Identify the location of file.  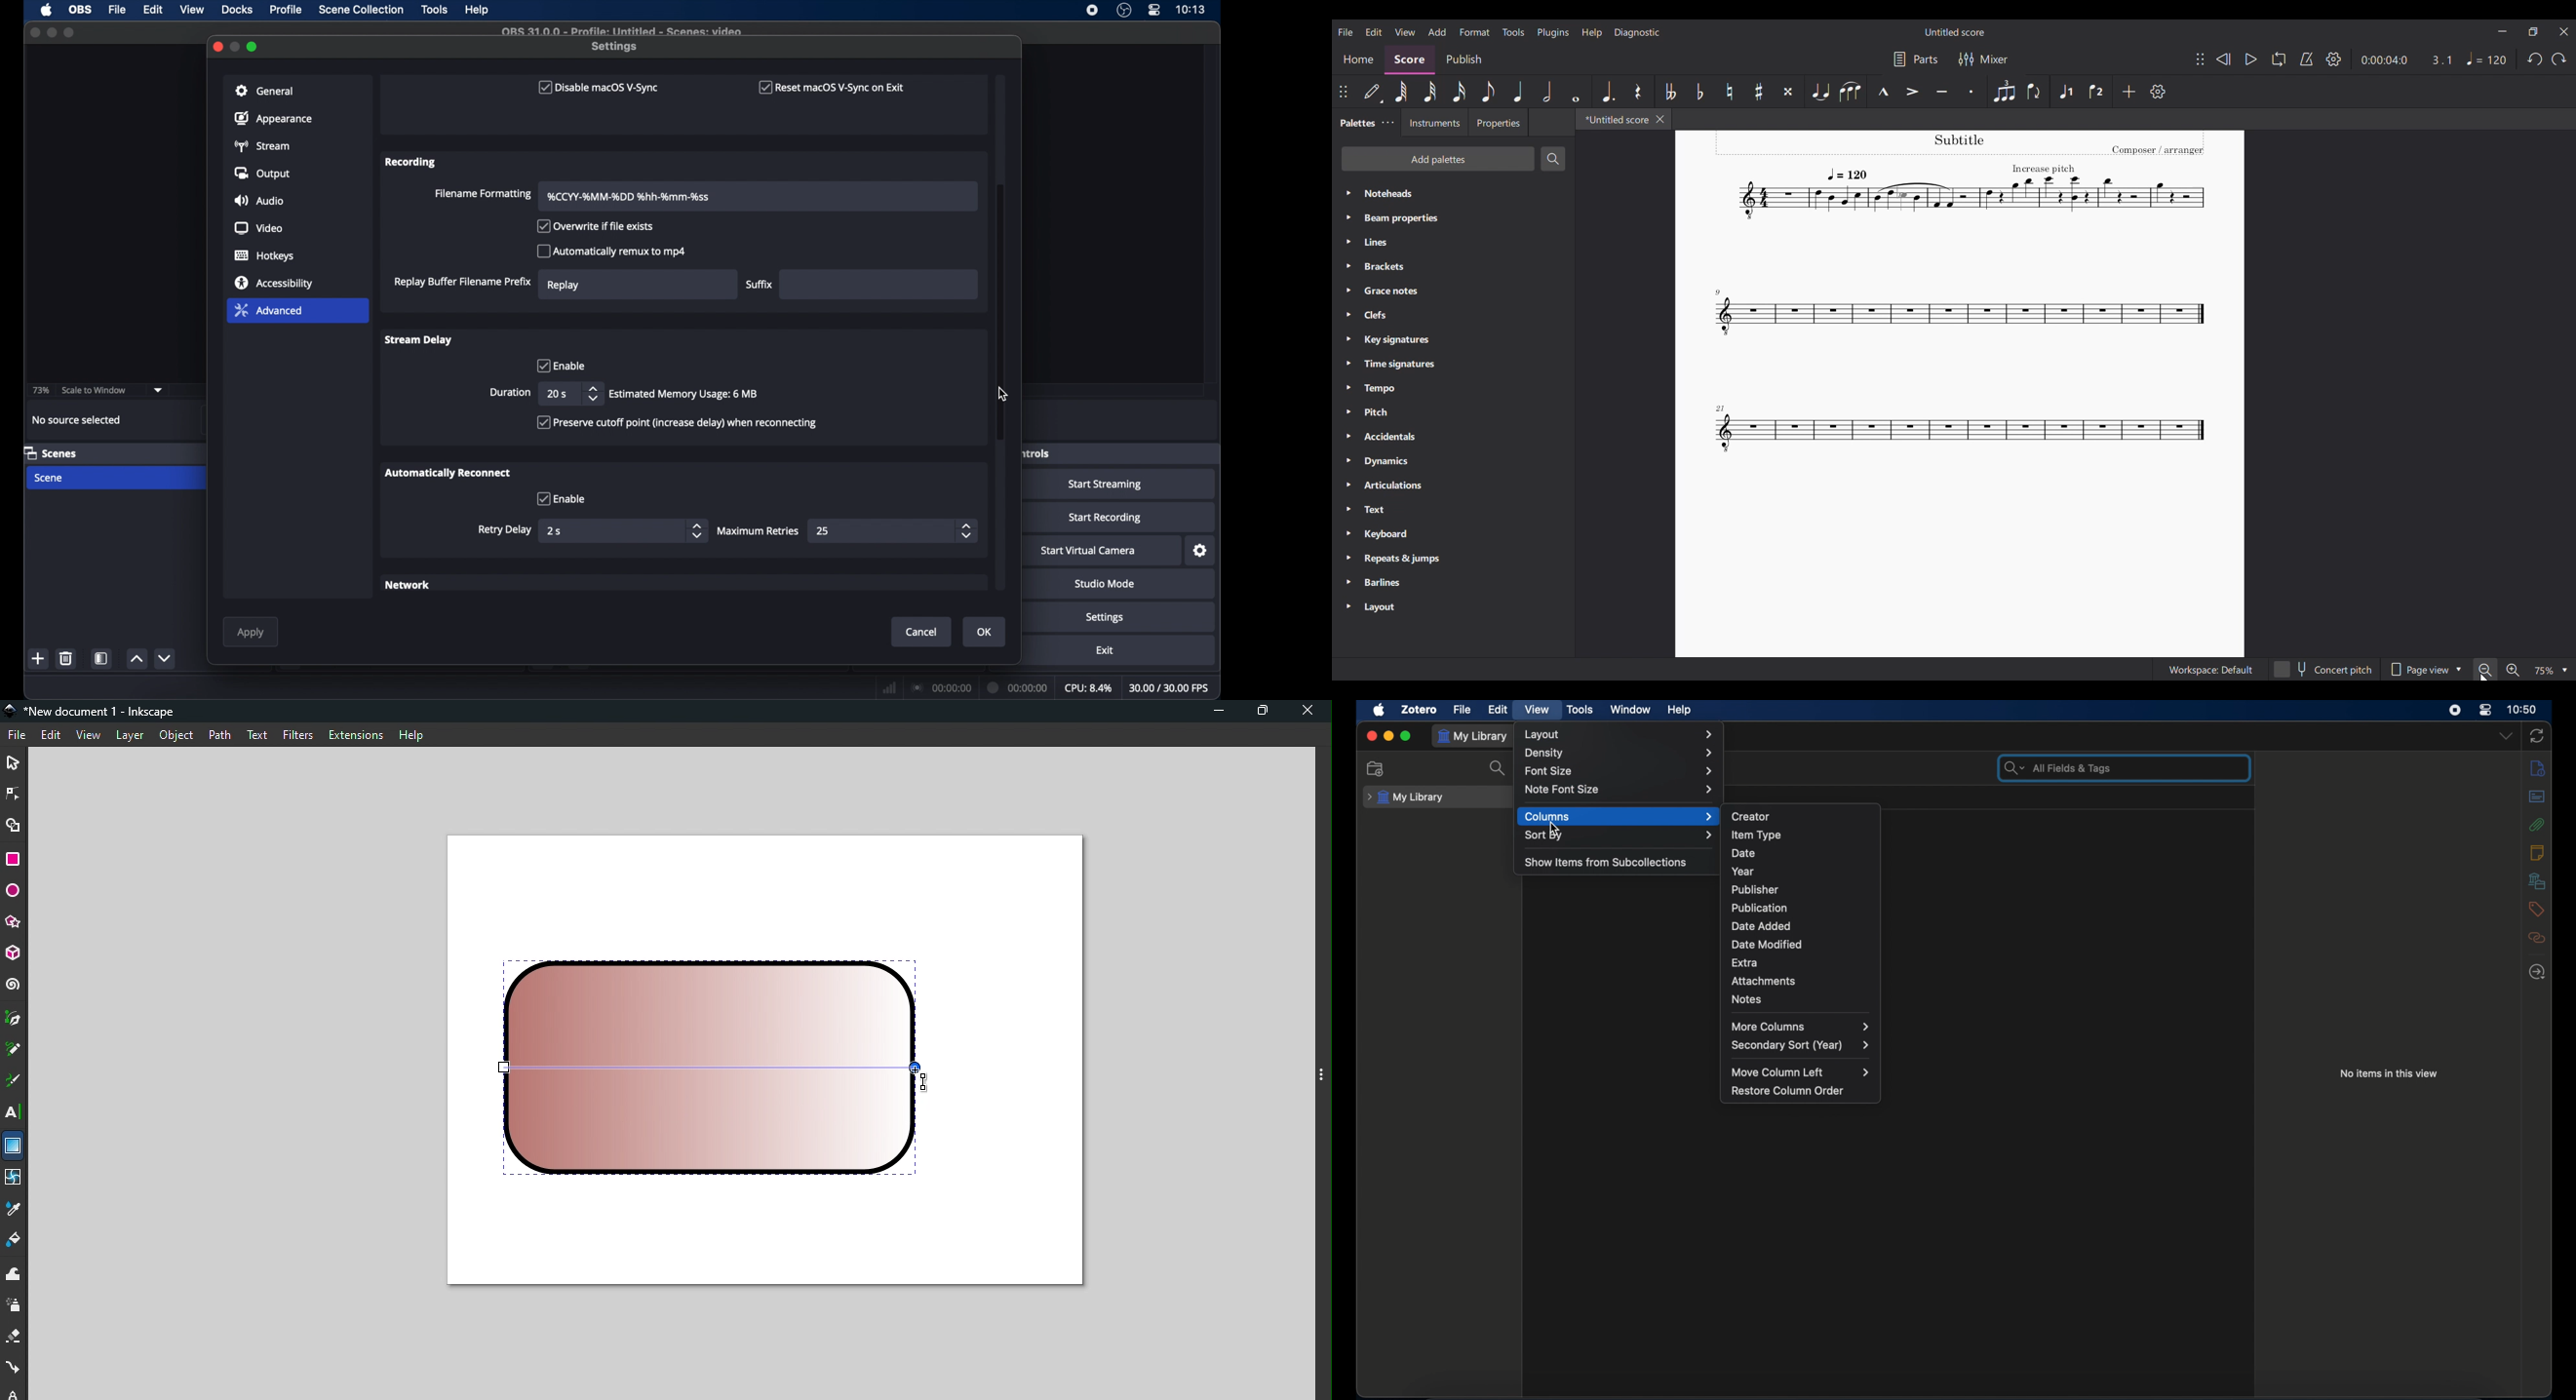
(117, 10).